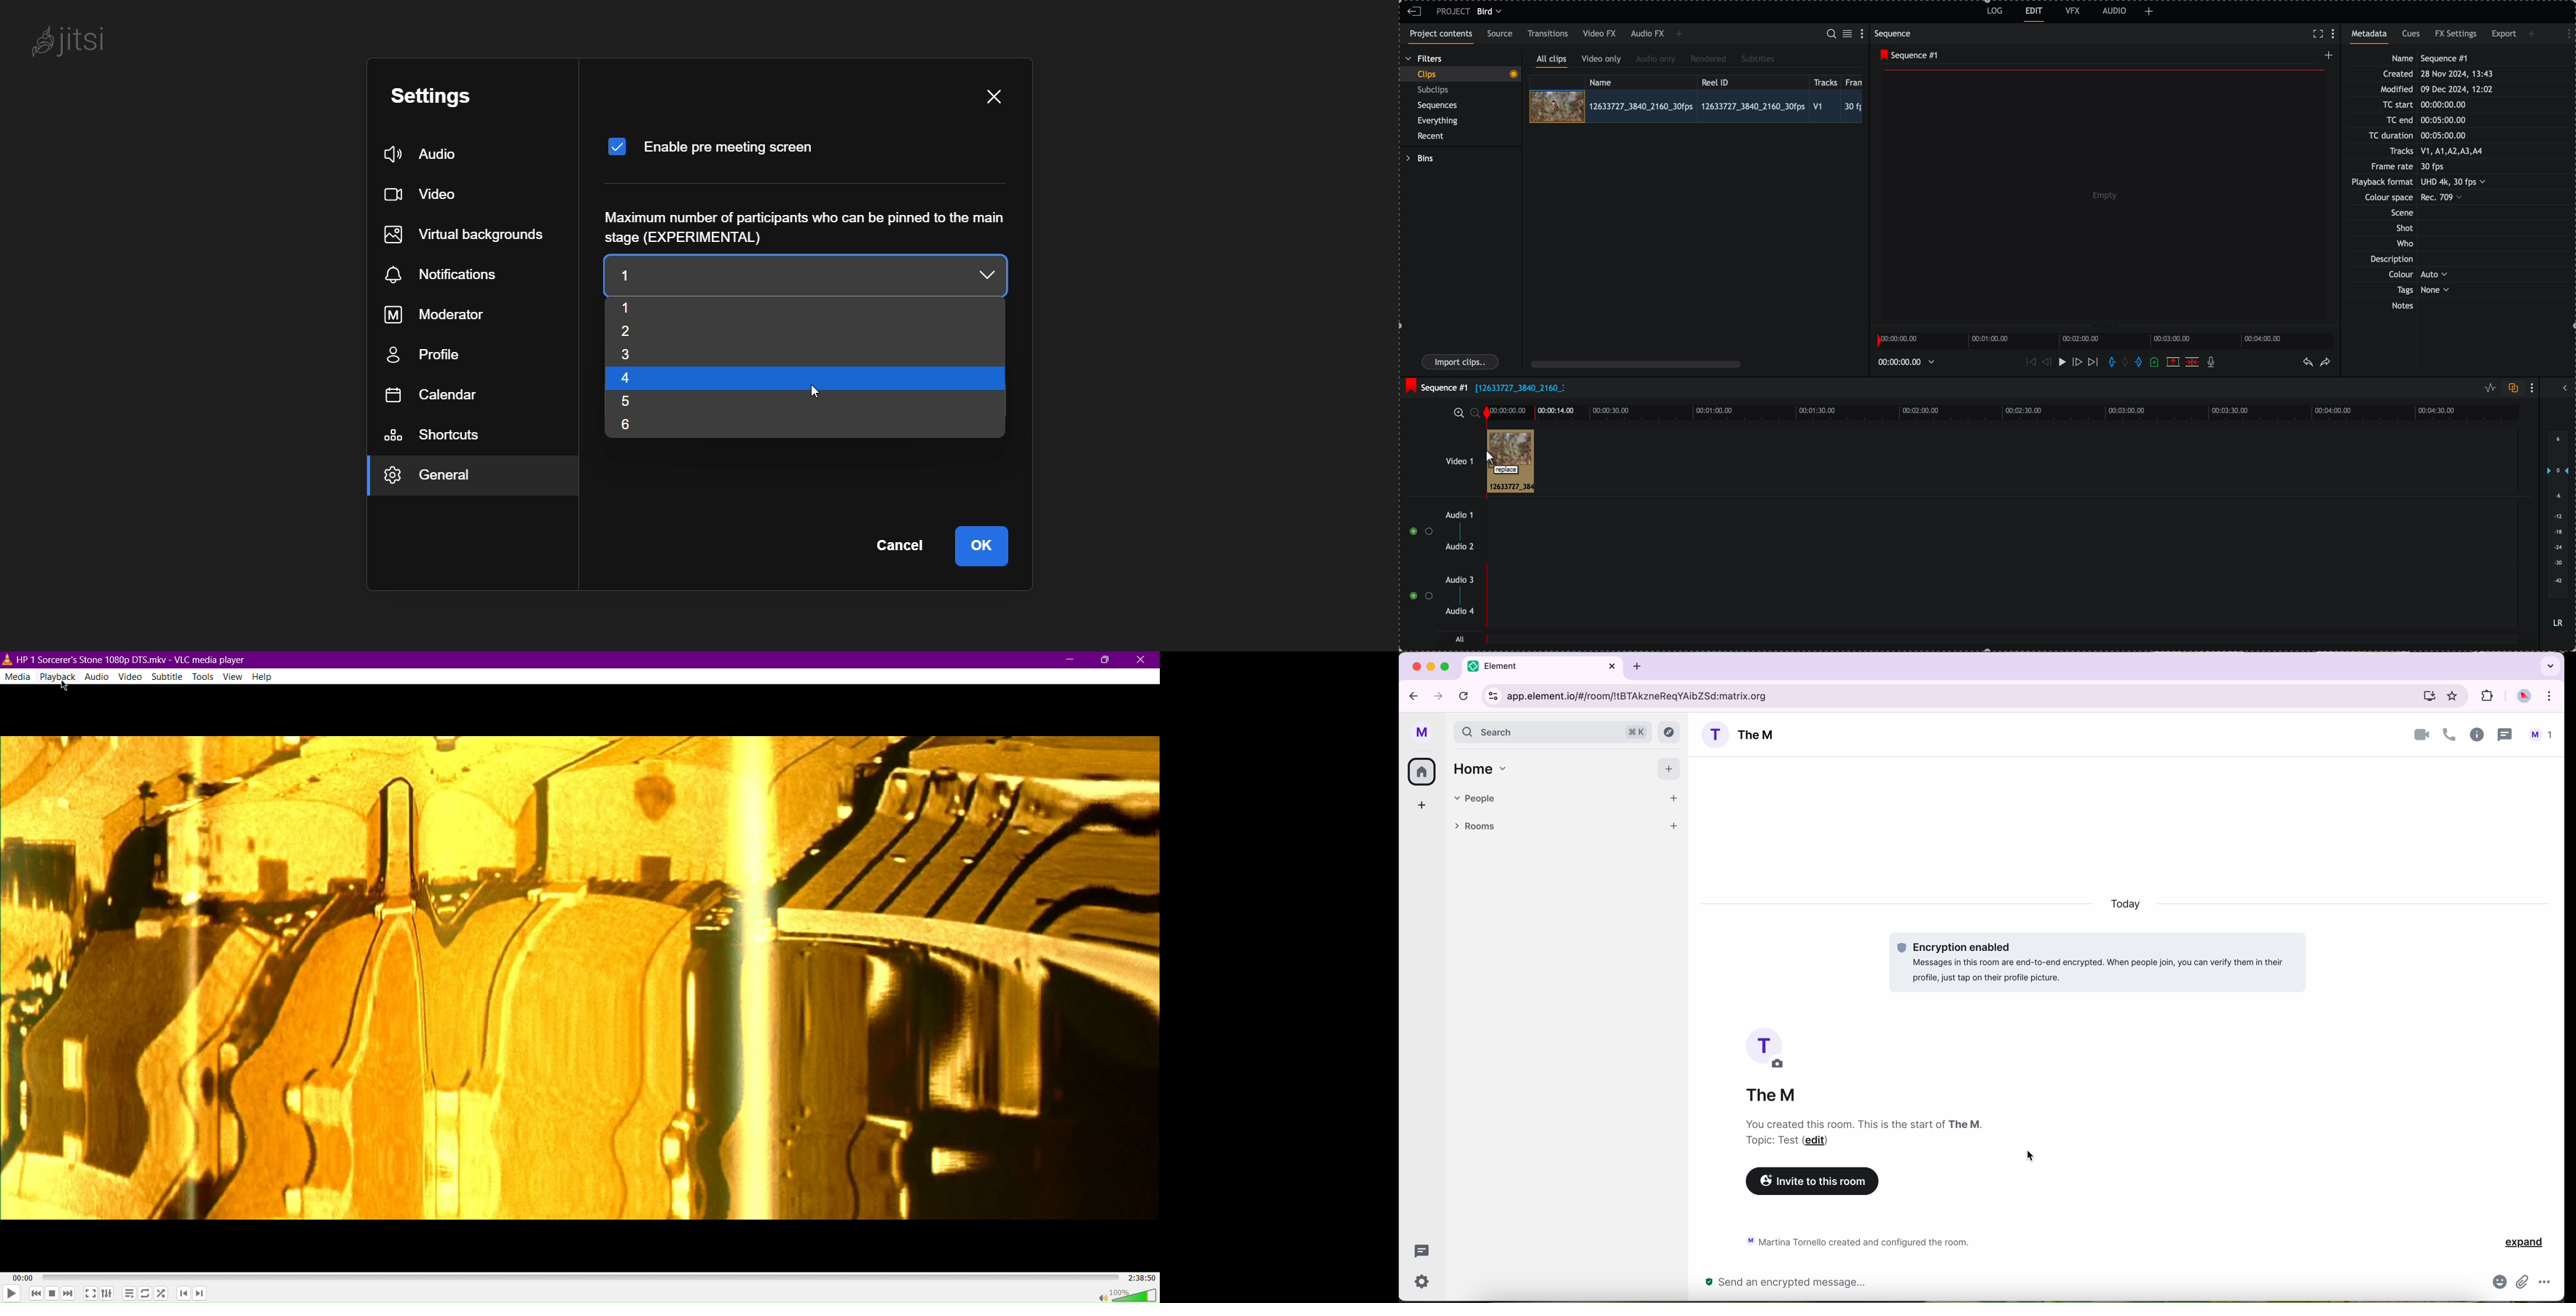  Describe the element at coordinates (423, 155) in the screenshot. I see `audio` at that location.